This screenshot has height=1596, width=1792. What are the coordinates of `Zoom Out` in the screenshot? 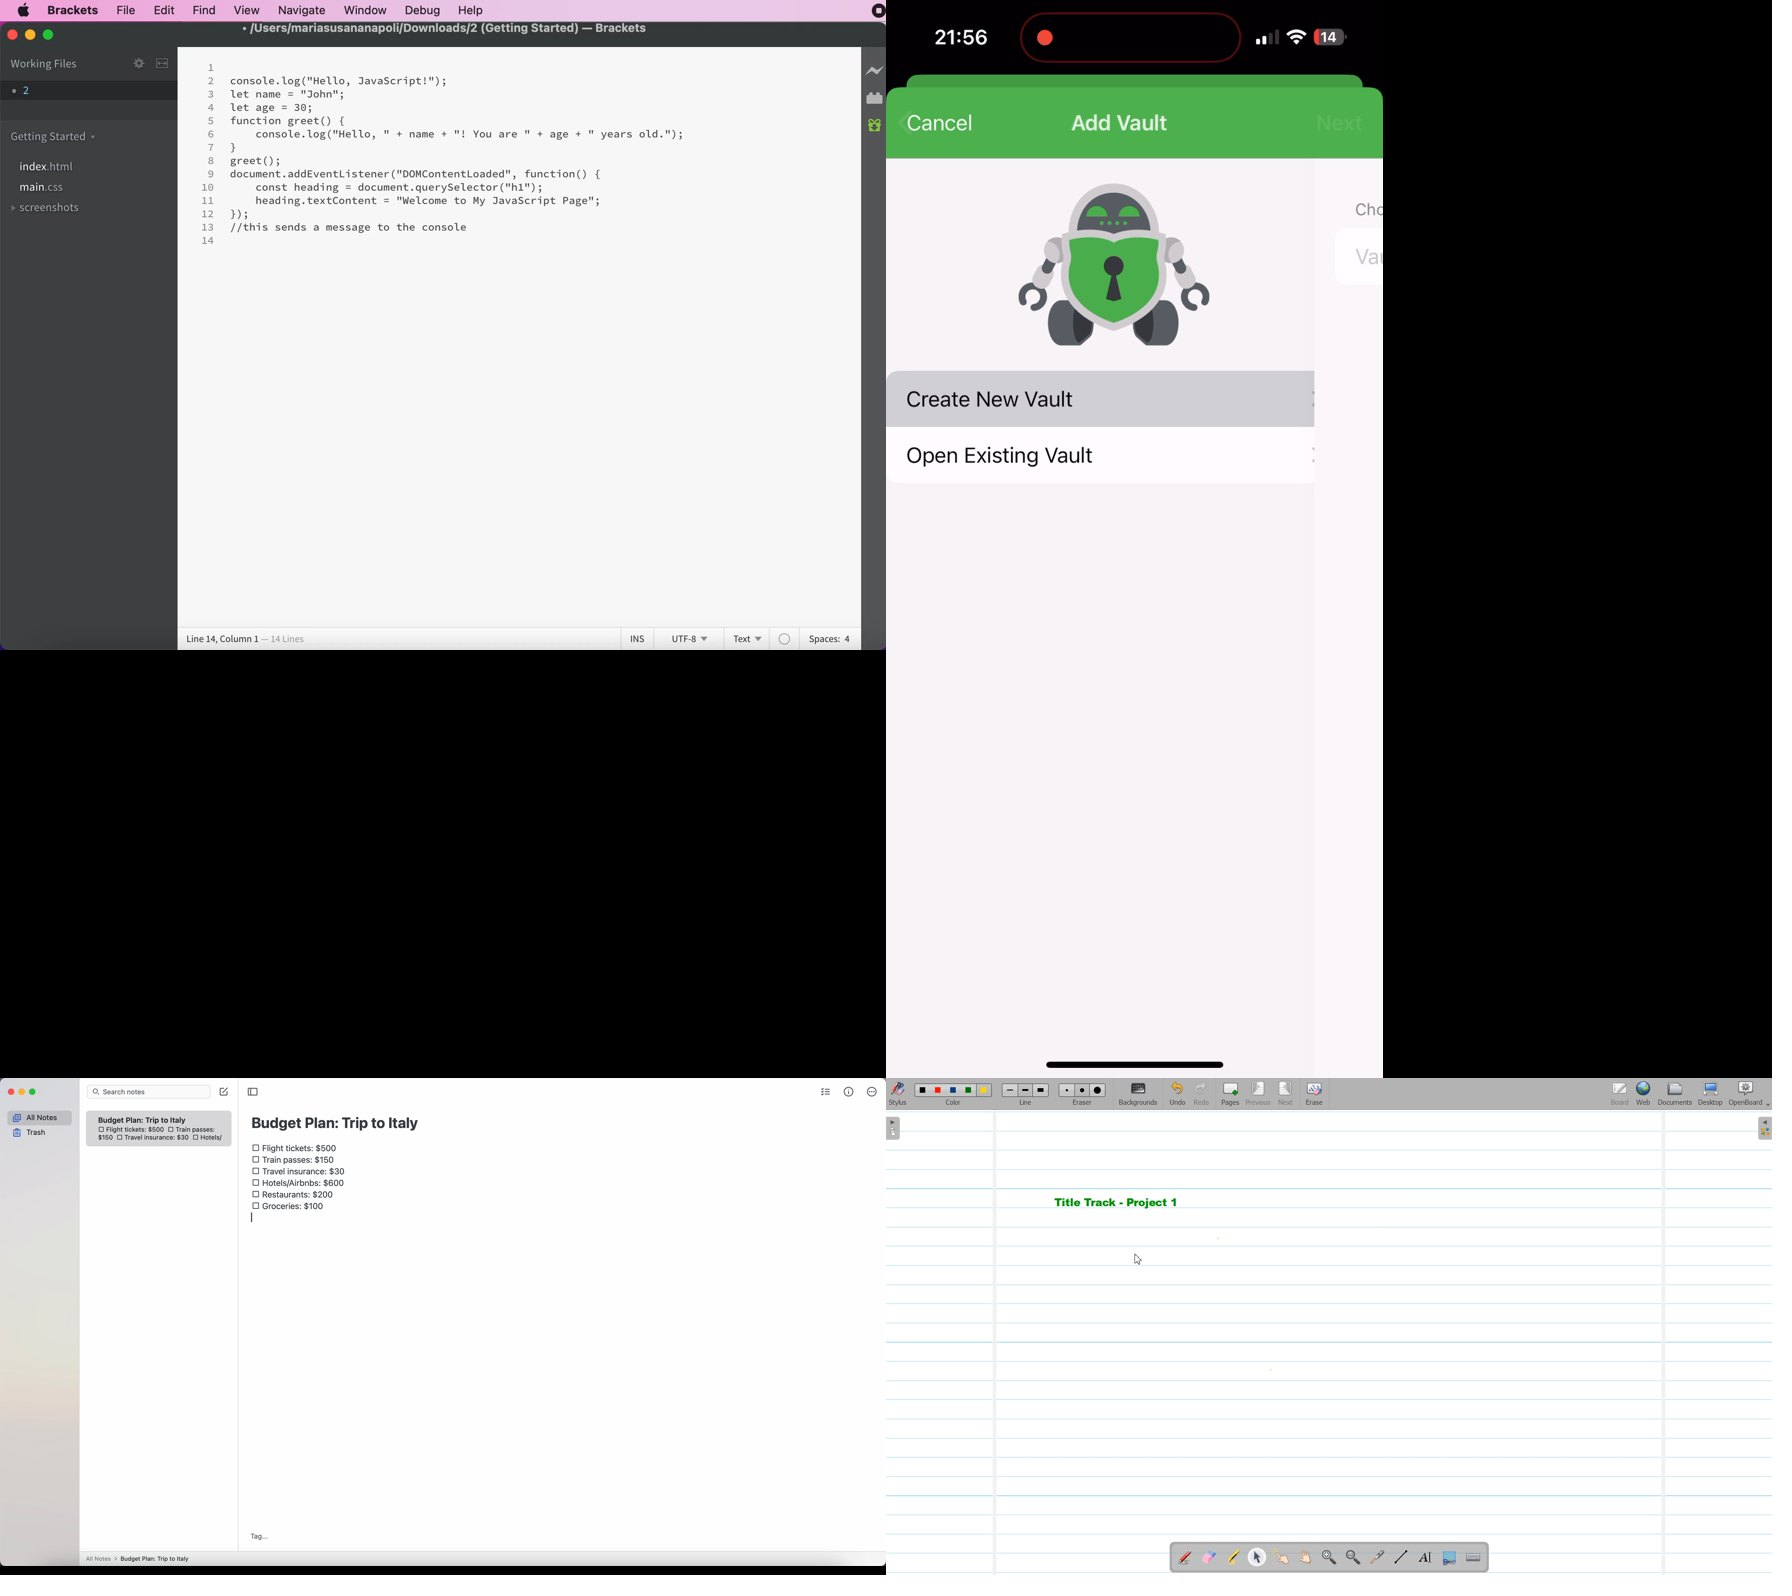 It's located at (1351, 1559).